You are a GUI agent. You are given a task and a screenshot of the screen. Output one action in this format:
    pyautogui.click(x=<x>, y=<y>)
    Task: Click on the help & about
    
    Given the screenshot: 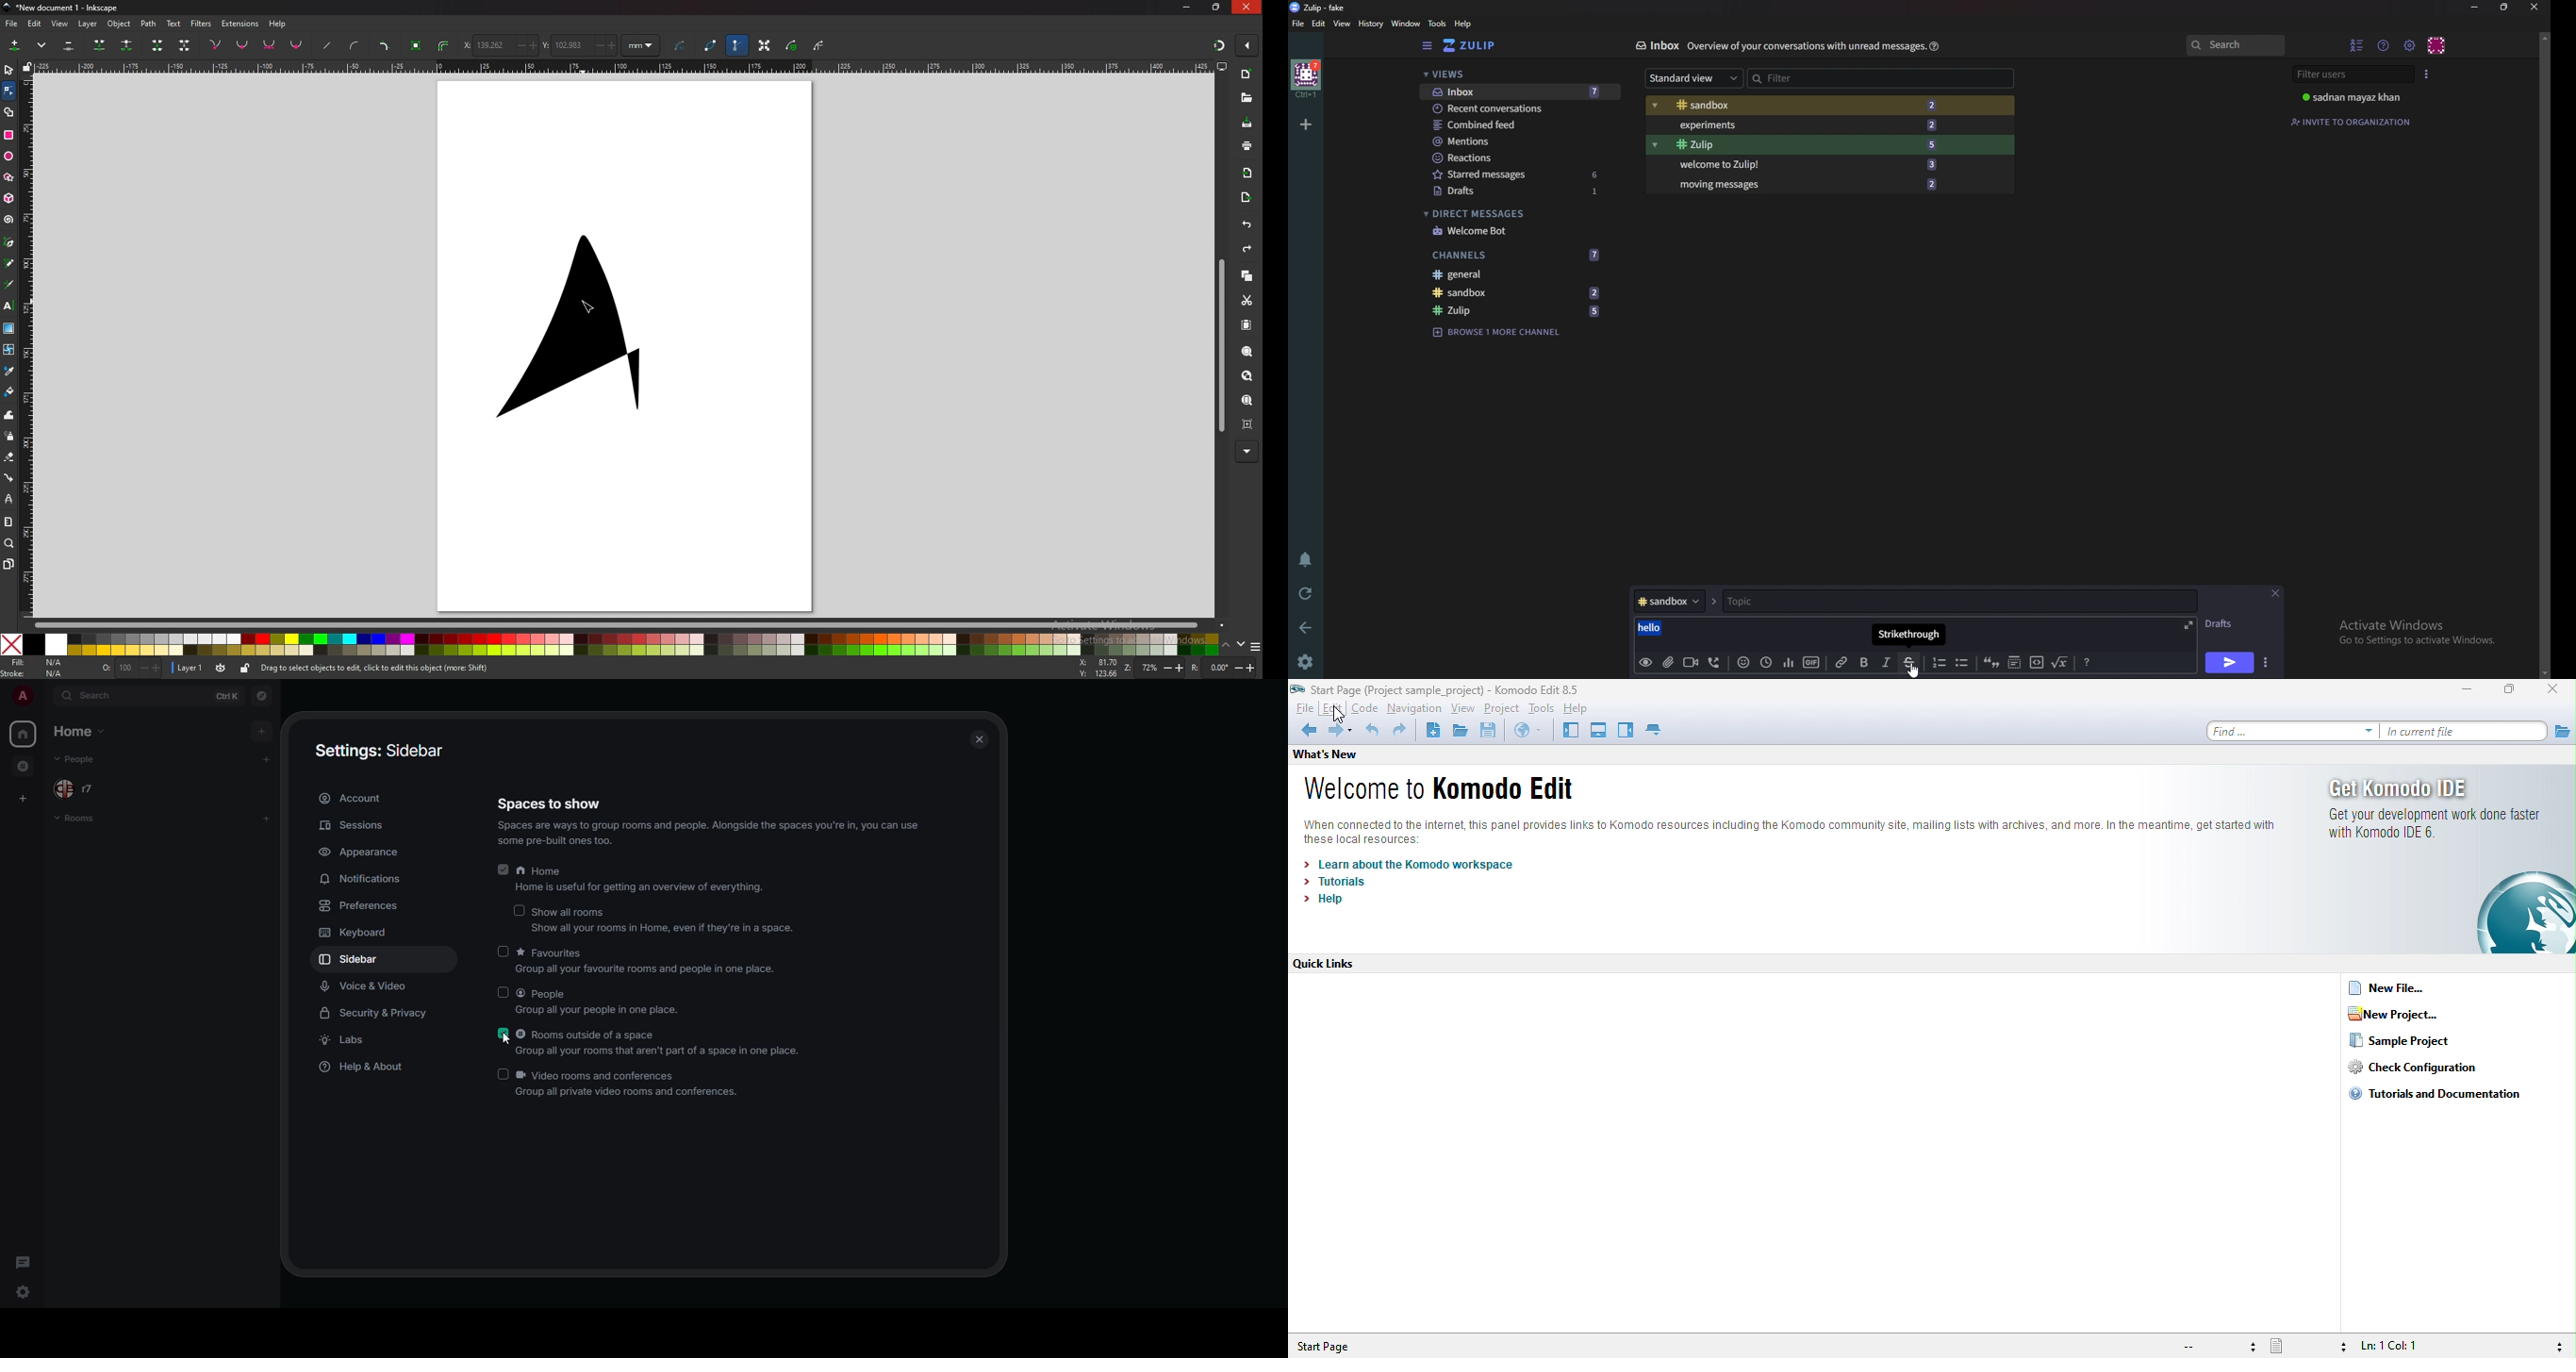 What is the action you would take?
    pyautogui.click(x=364, y=1068)
    